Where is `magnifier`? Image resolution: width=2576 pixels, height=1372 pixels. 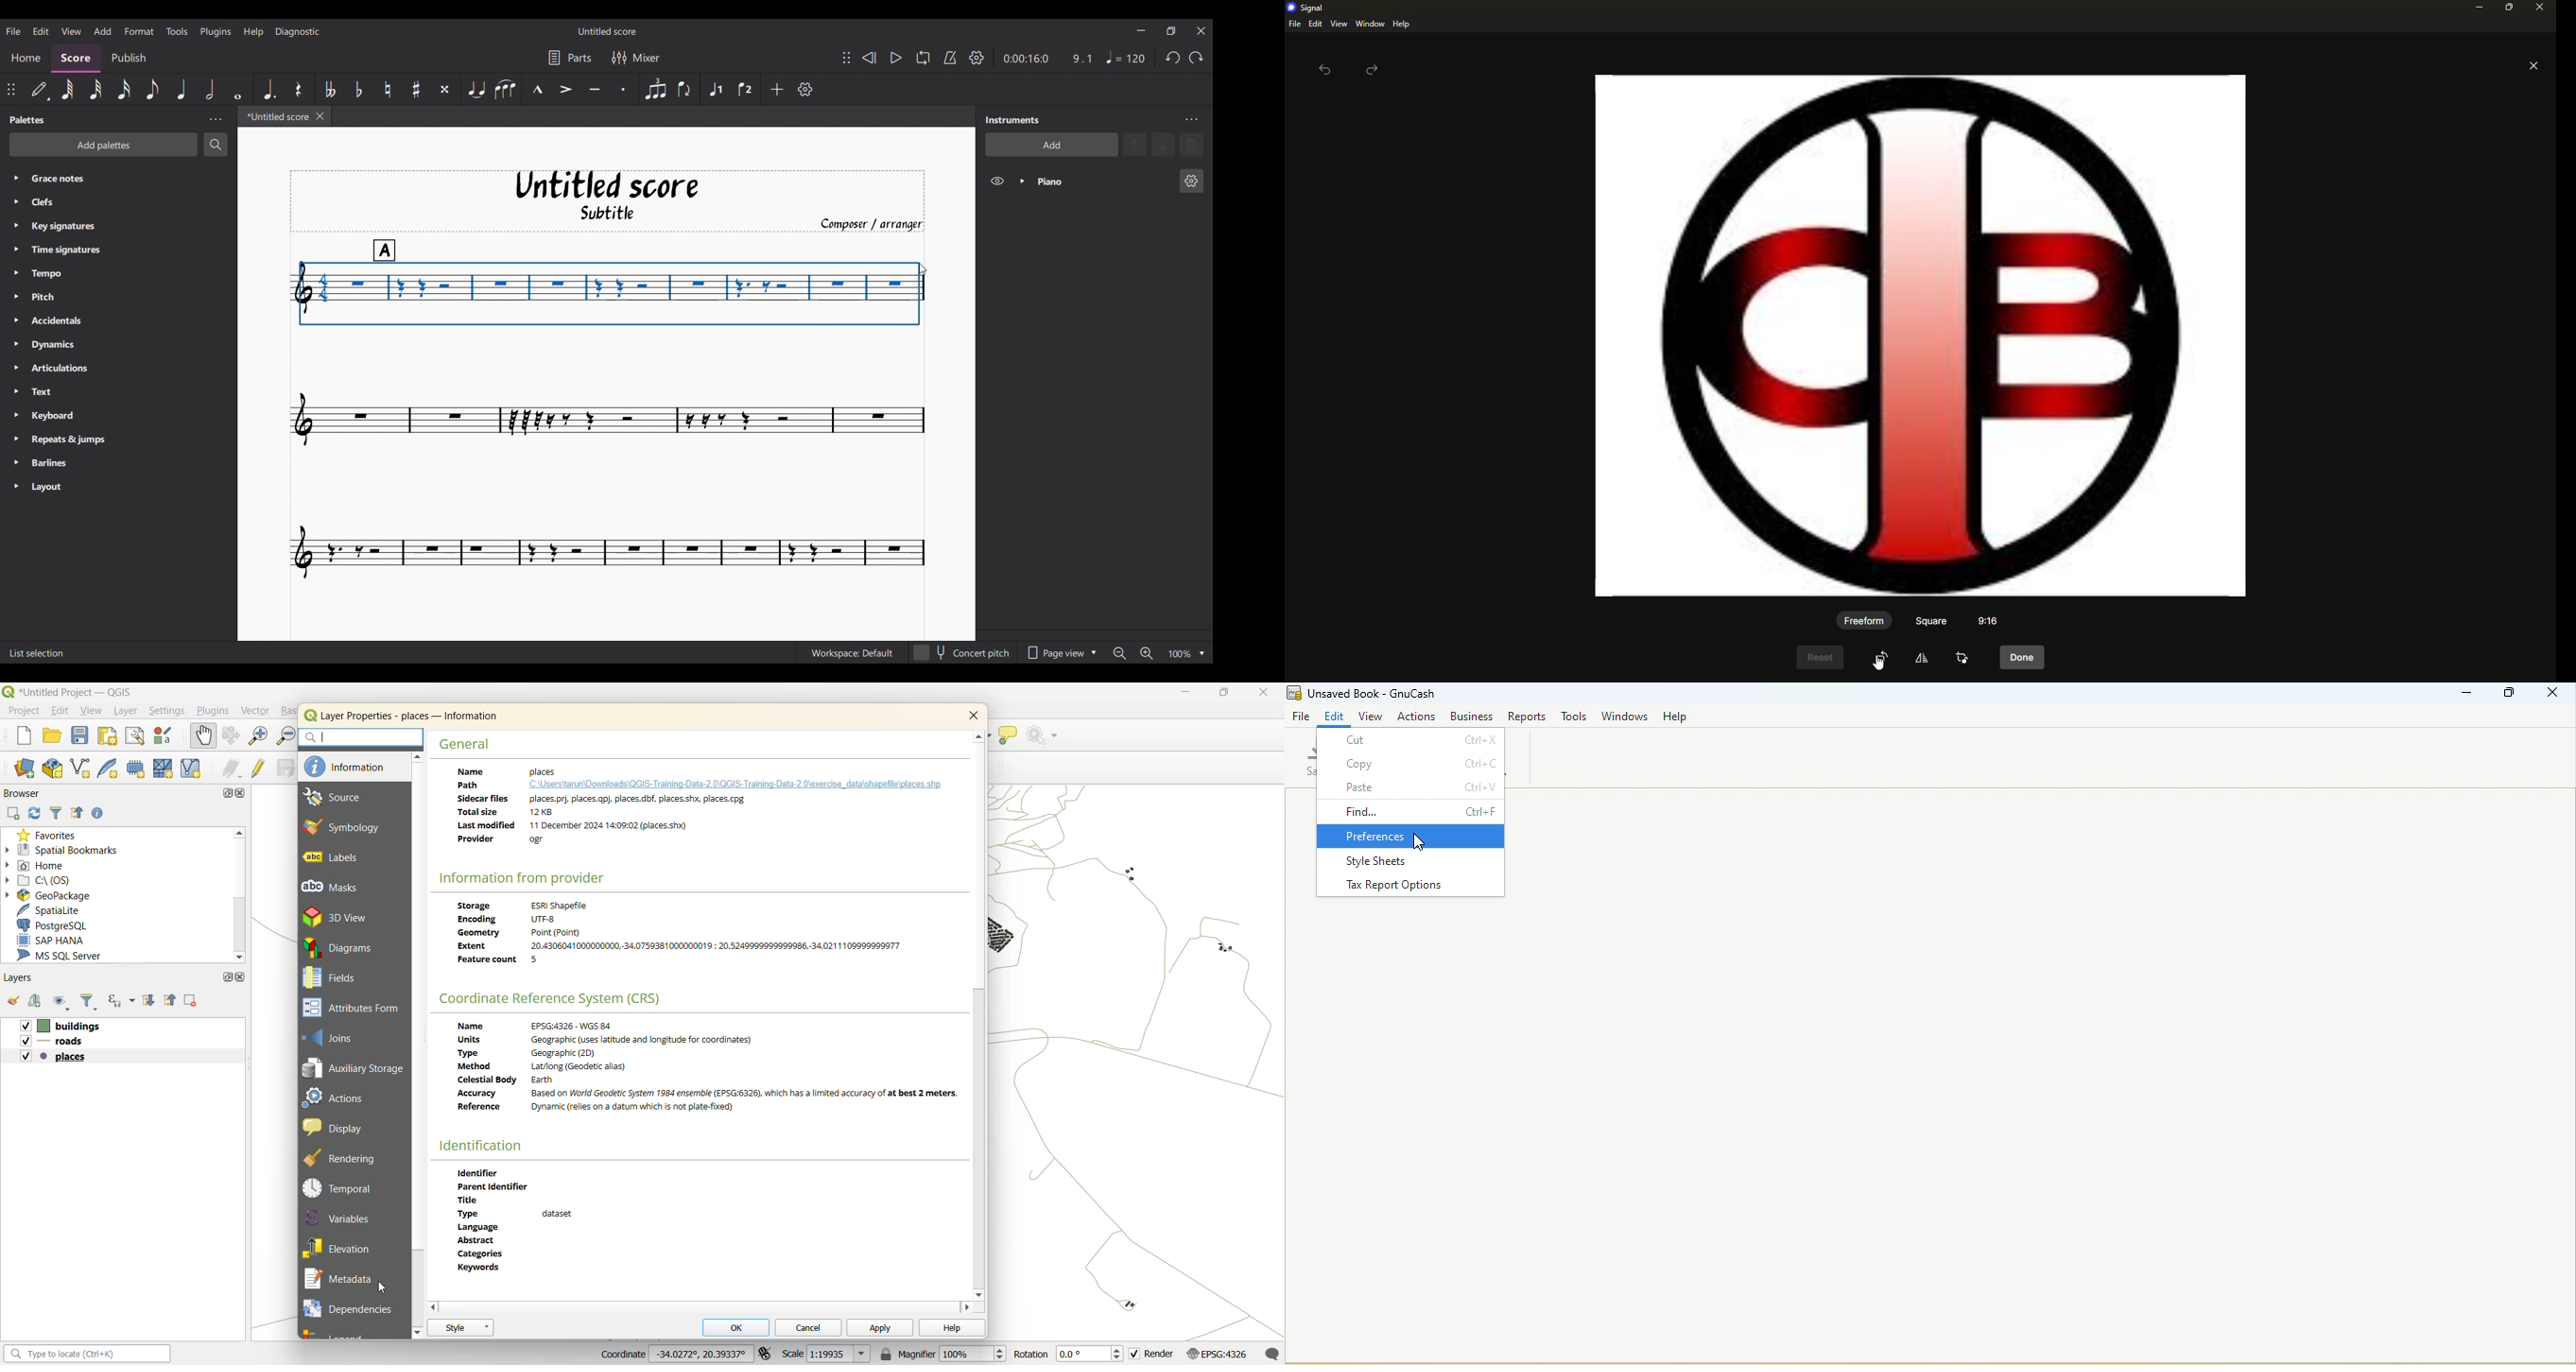
magnifier is located at coordinates (943, 1354).